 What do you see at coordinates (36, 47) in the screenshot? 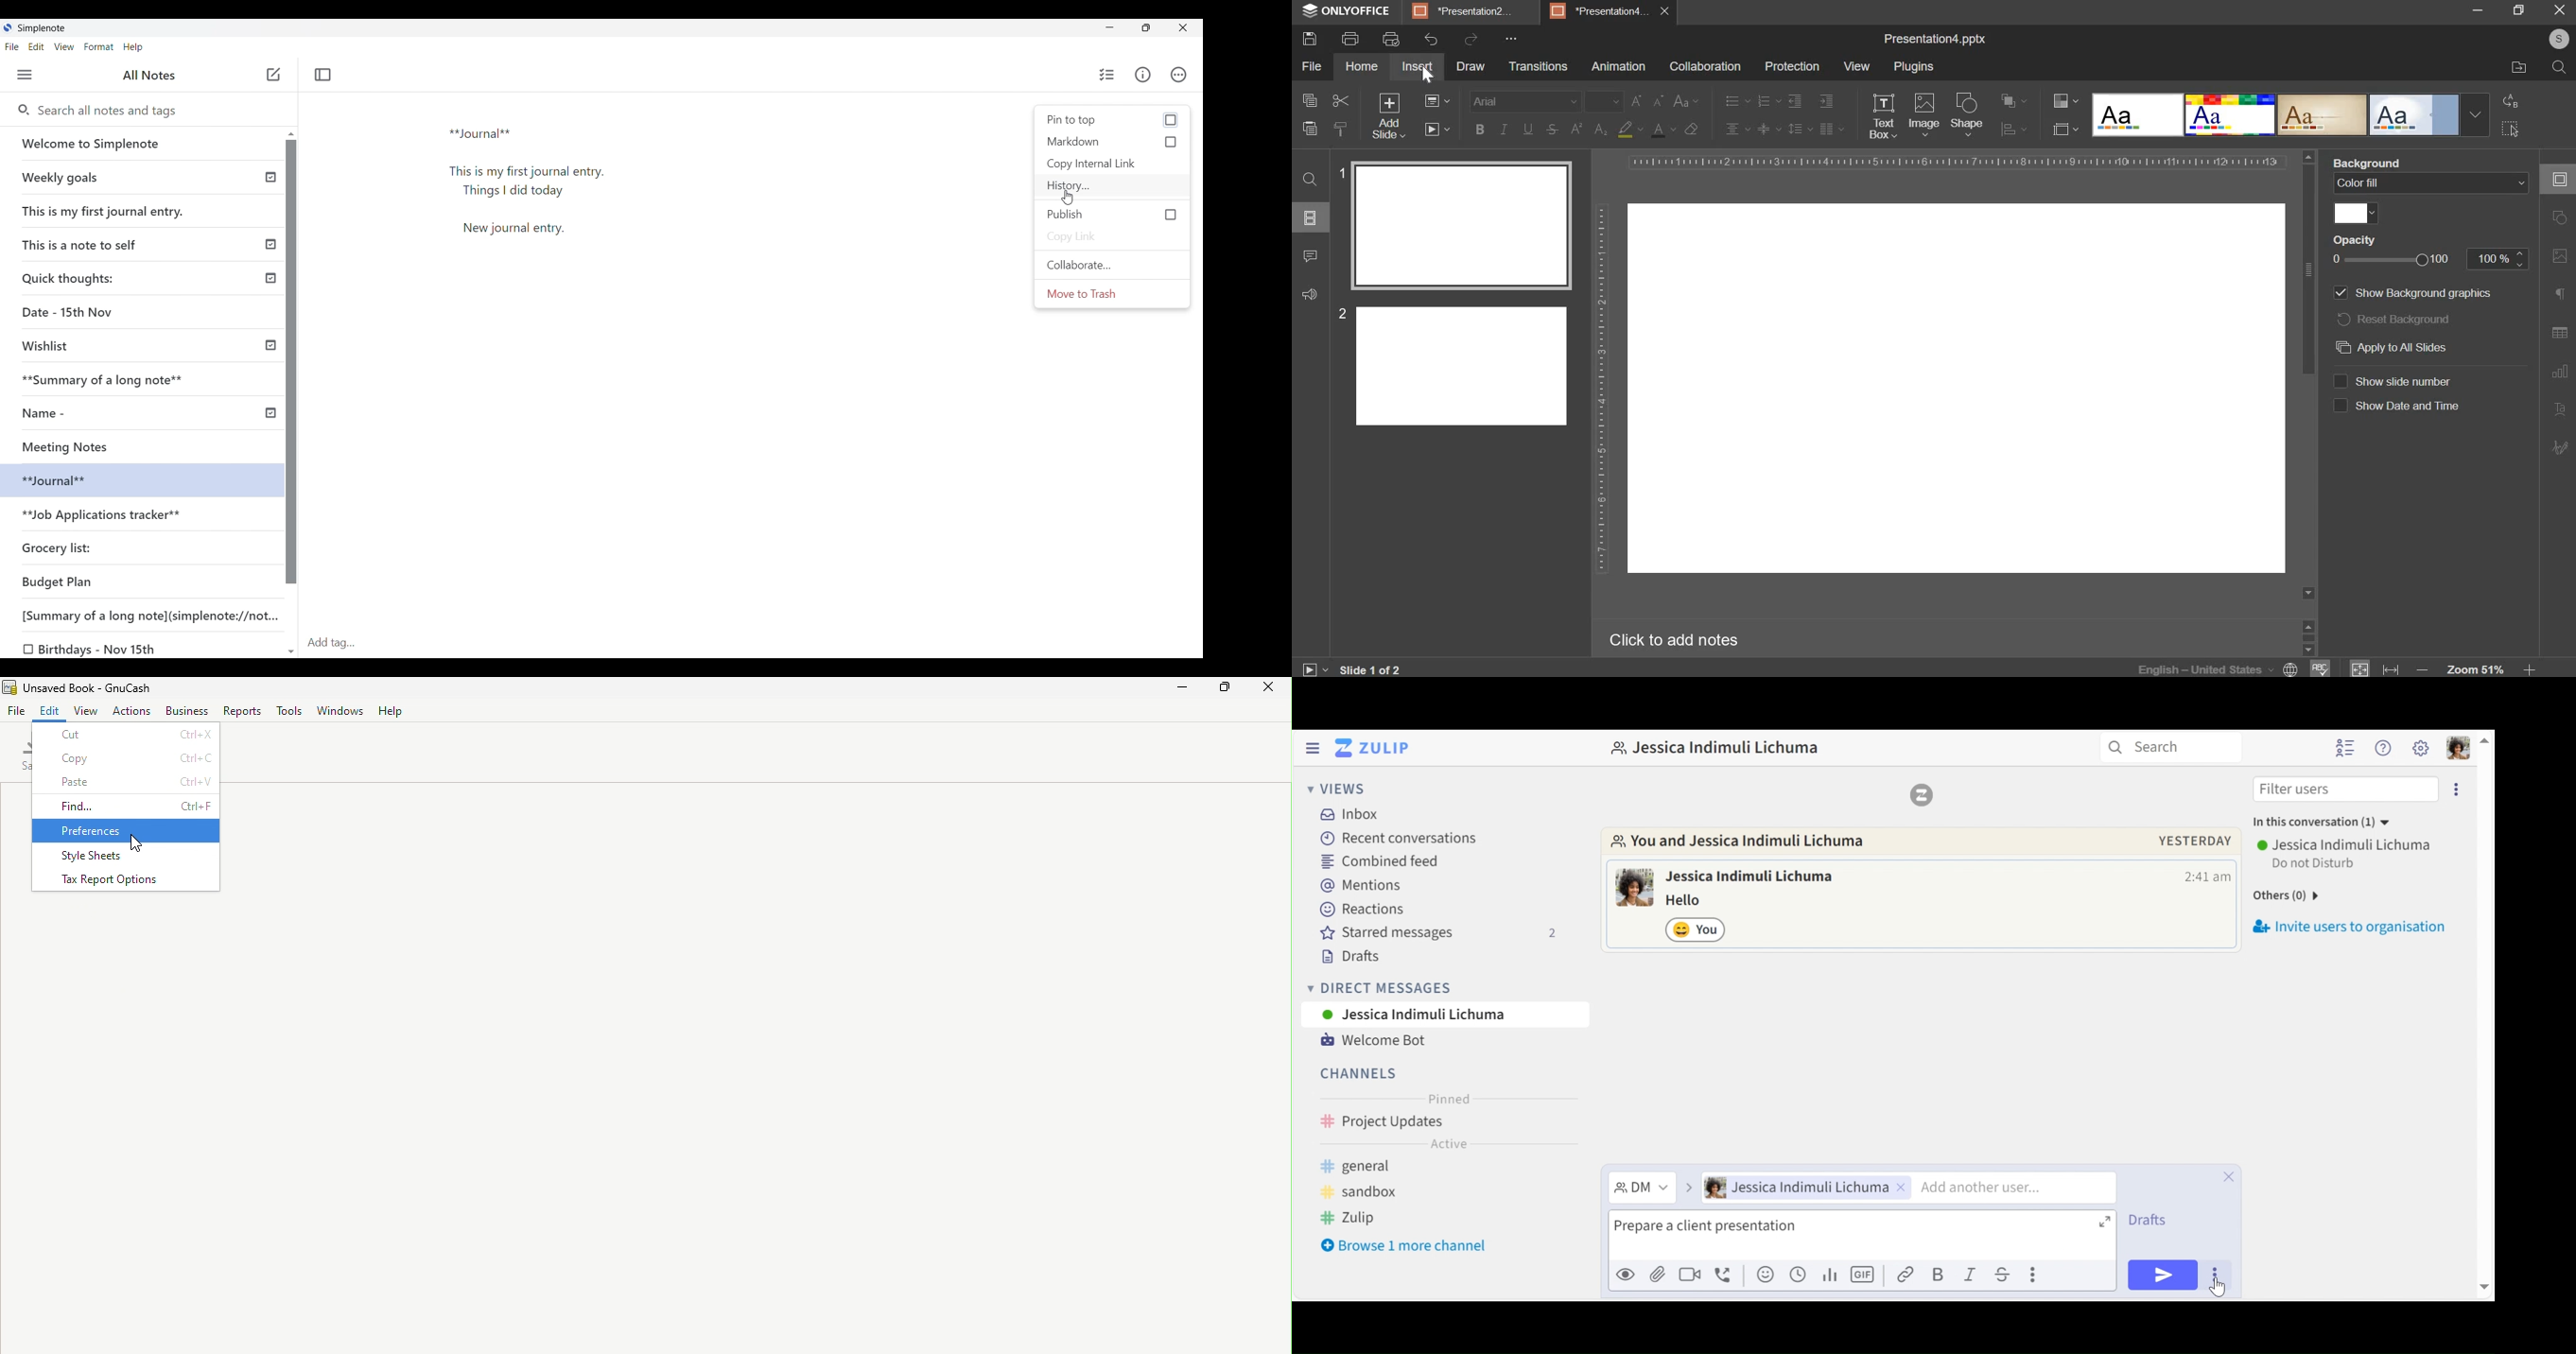
I see `Edit menu` at bounding box center [36, 47].